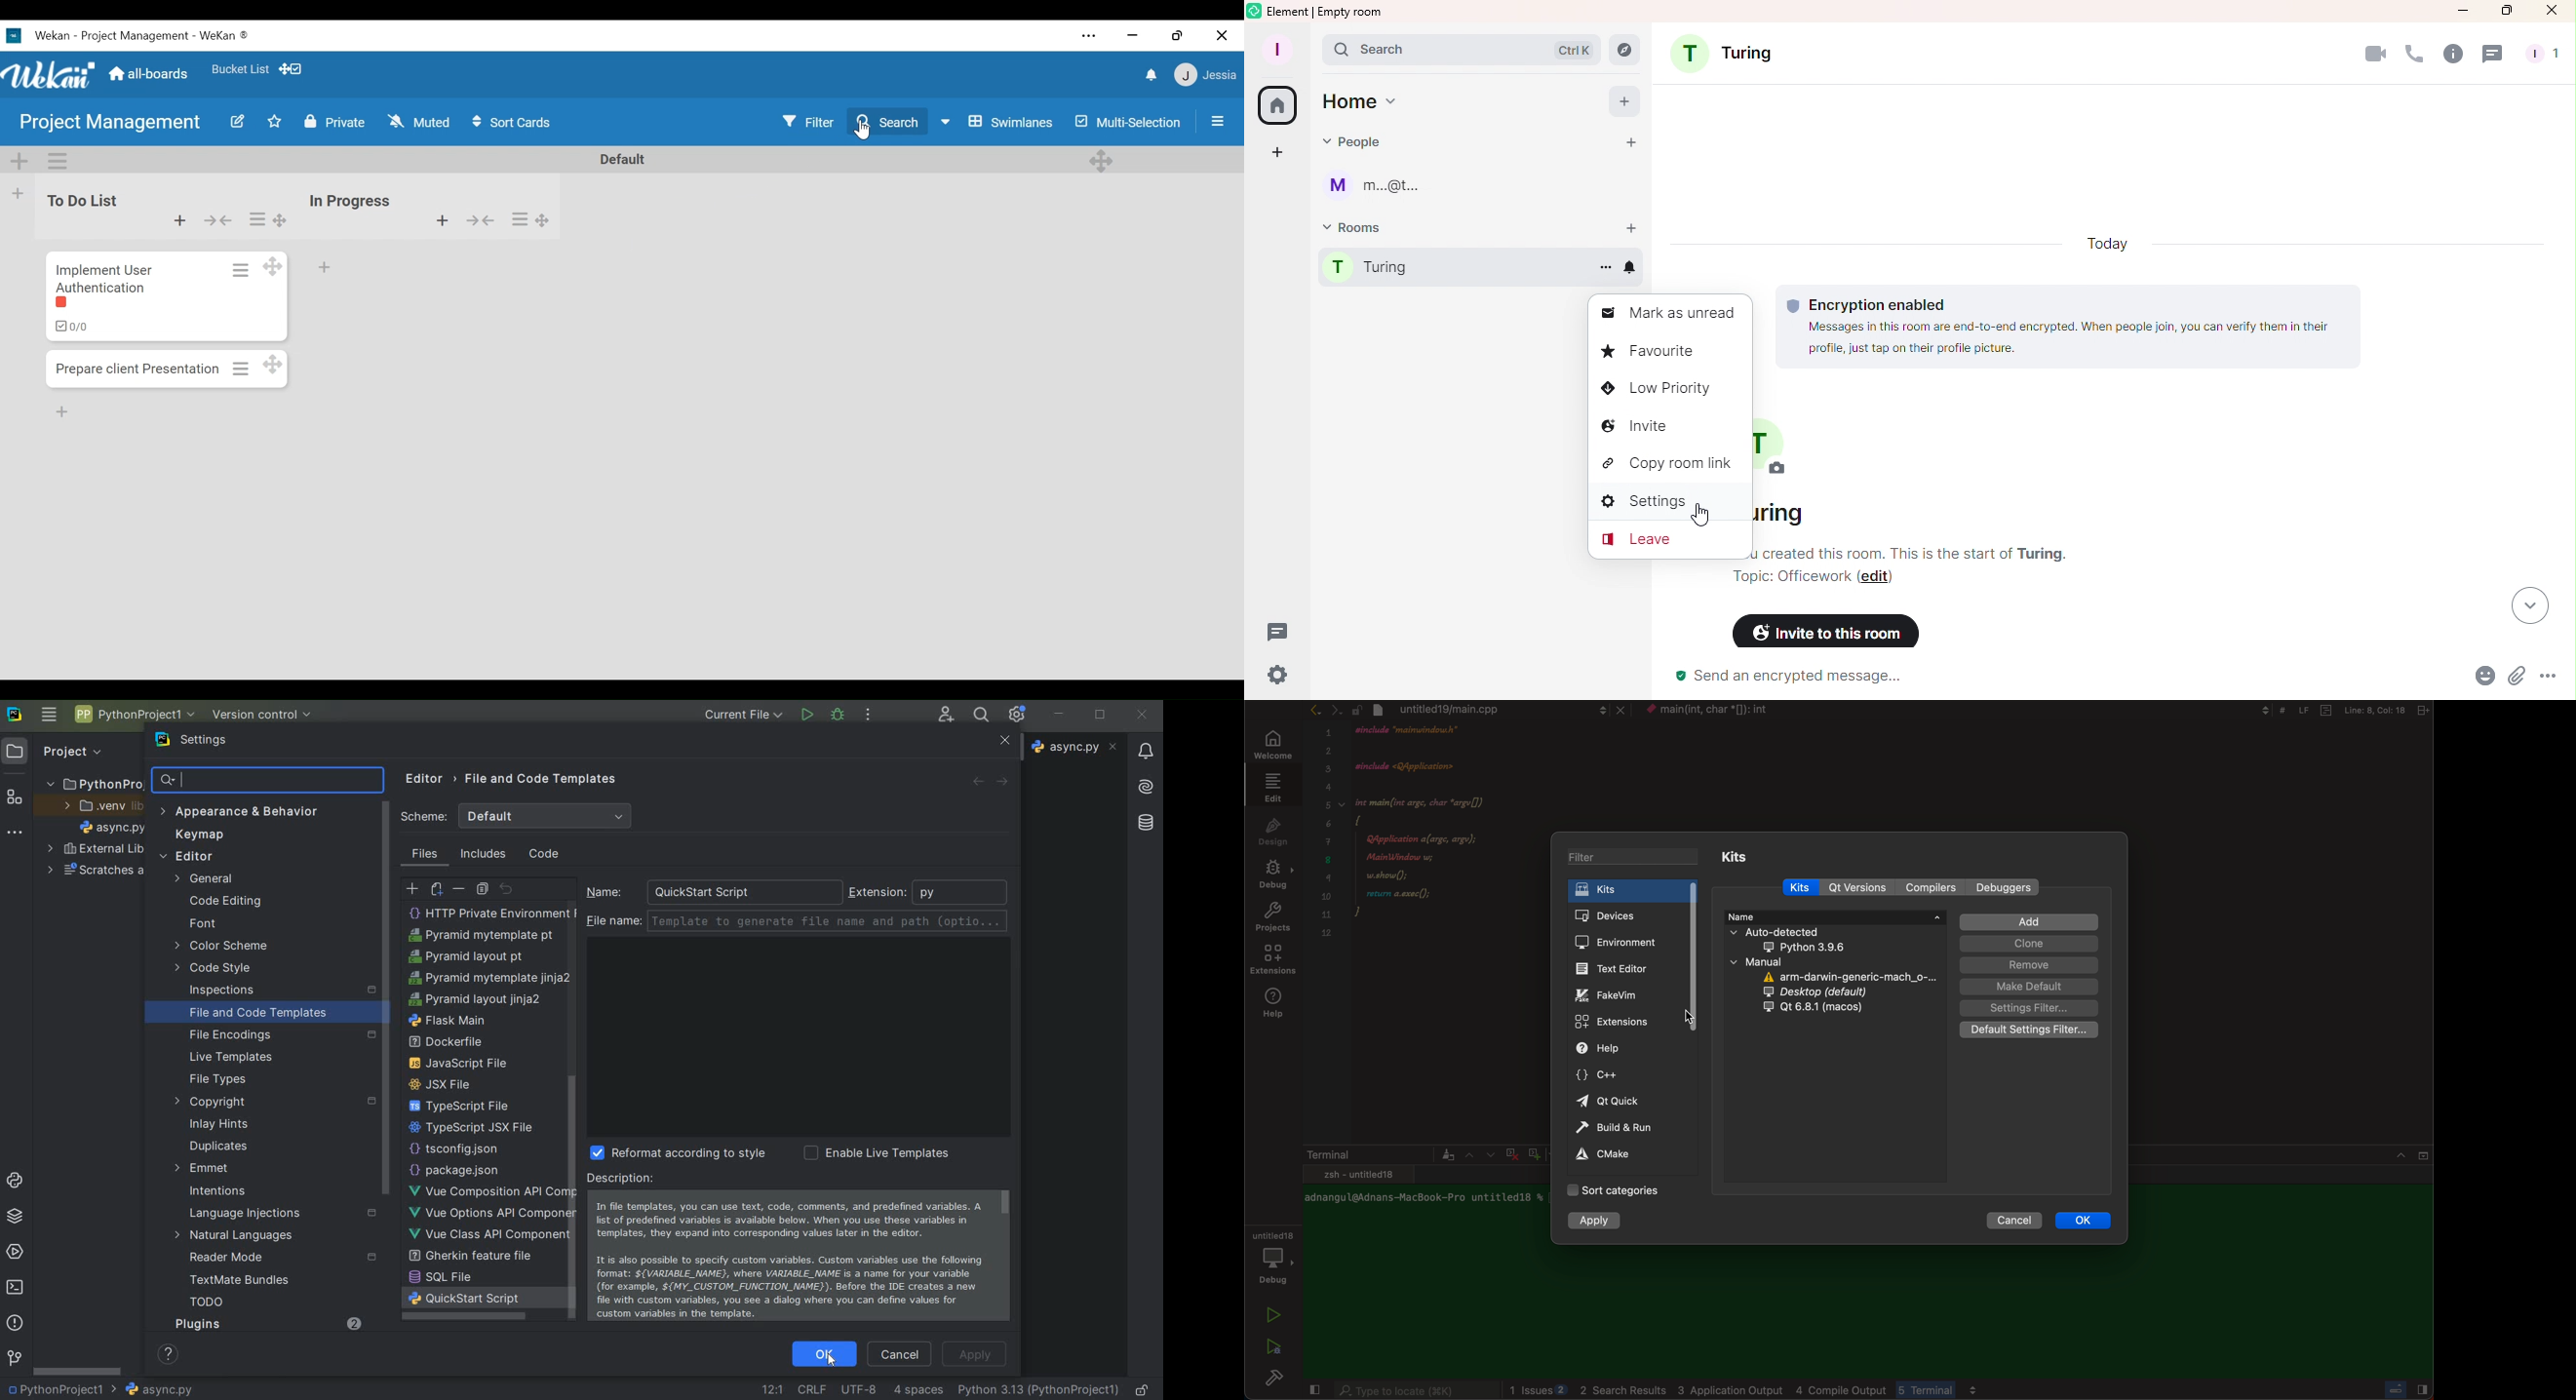 The height and width of the screenshot is (1400, 2576). I want to click on cancel, so click(2017, 1221).